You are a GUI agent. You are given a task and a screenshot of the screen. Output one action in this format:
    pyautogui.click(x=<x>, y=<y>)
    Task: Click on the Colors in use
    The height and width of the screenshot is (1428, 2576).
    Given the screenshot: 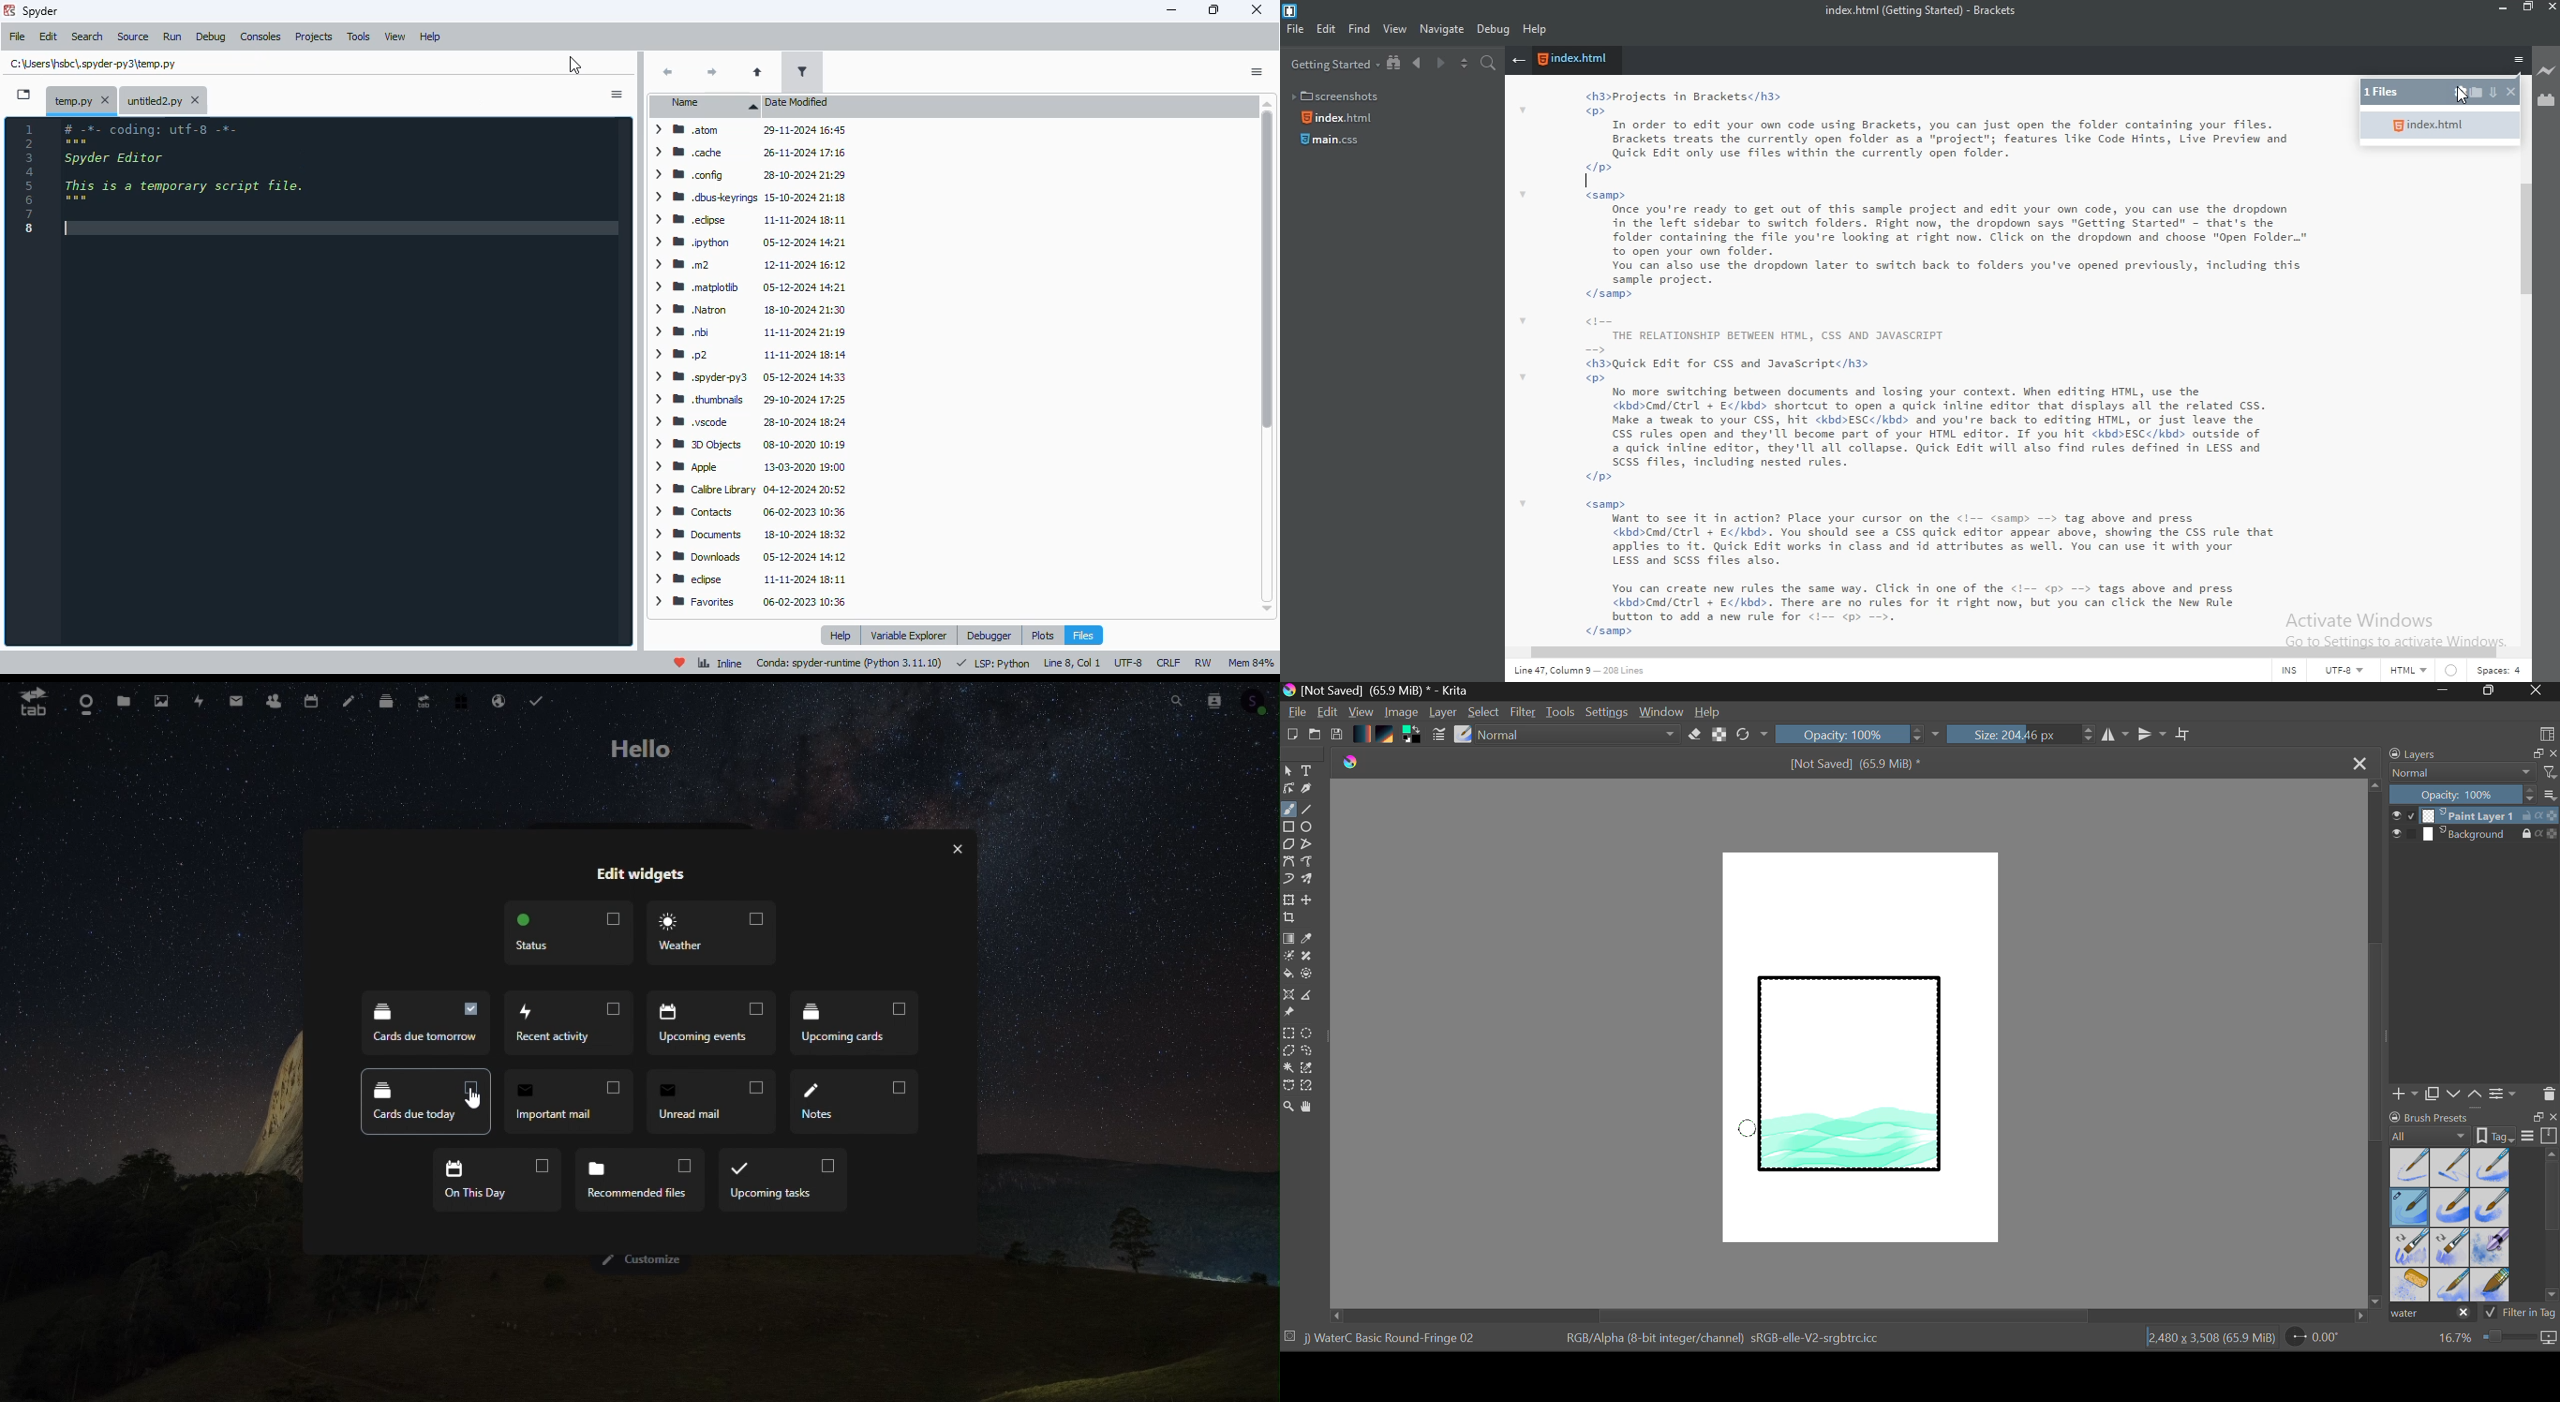 What is the action you would take?
    pyautogui.click(x=1413, y=735)
    